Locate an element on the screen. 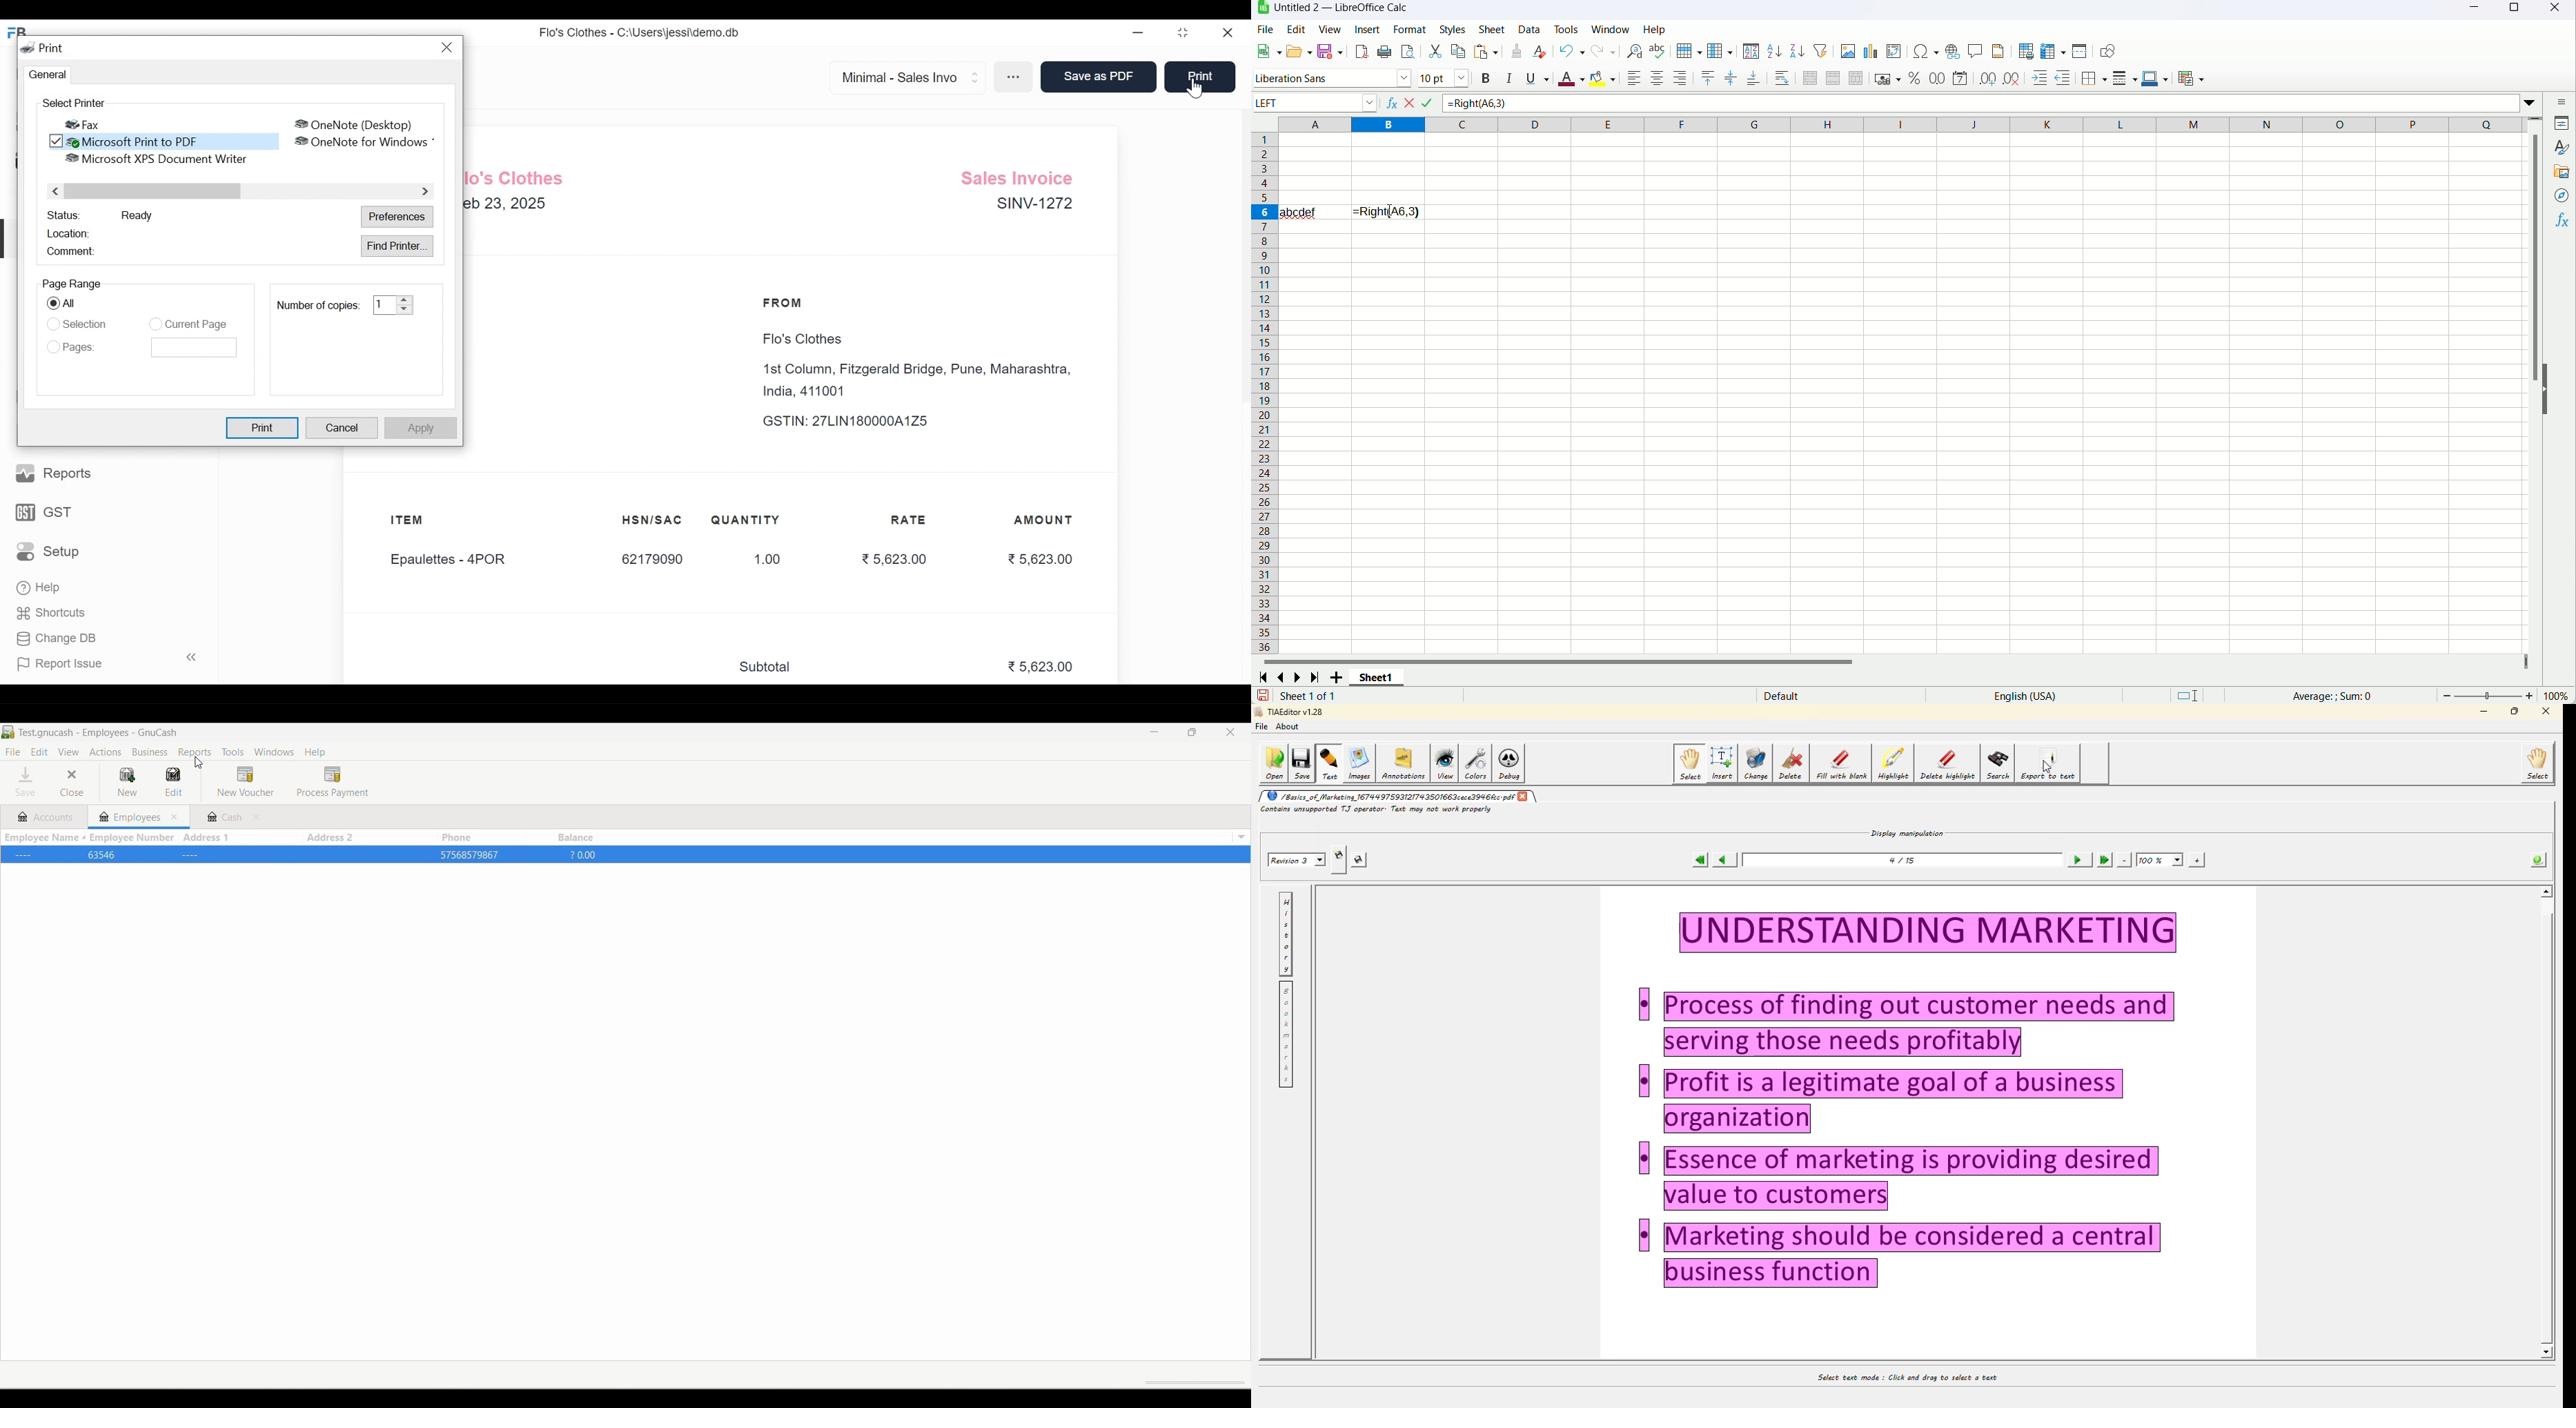 The image size is (2576, 1428). Restore is located at coordinates (1185, 34).